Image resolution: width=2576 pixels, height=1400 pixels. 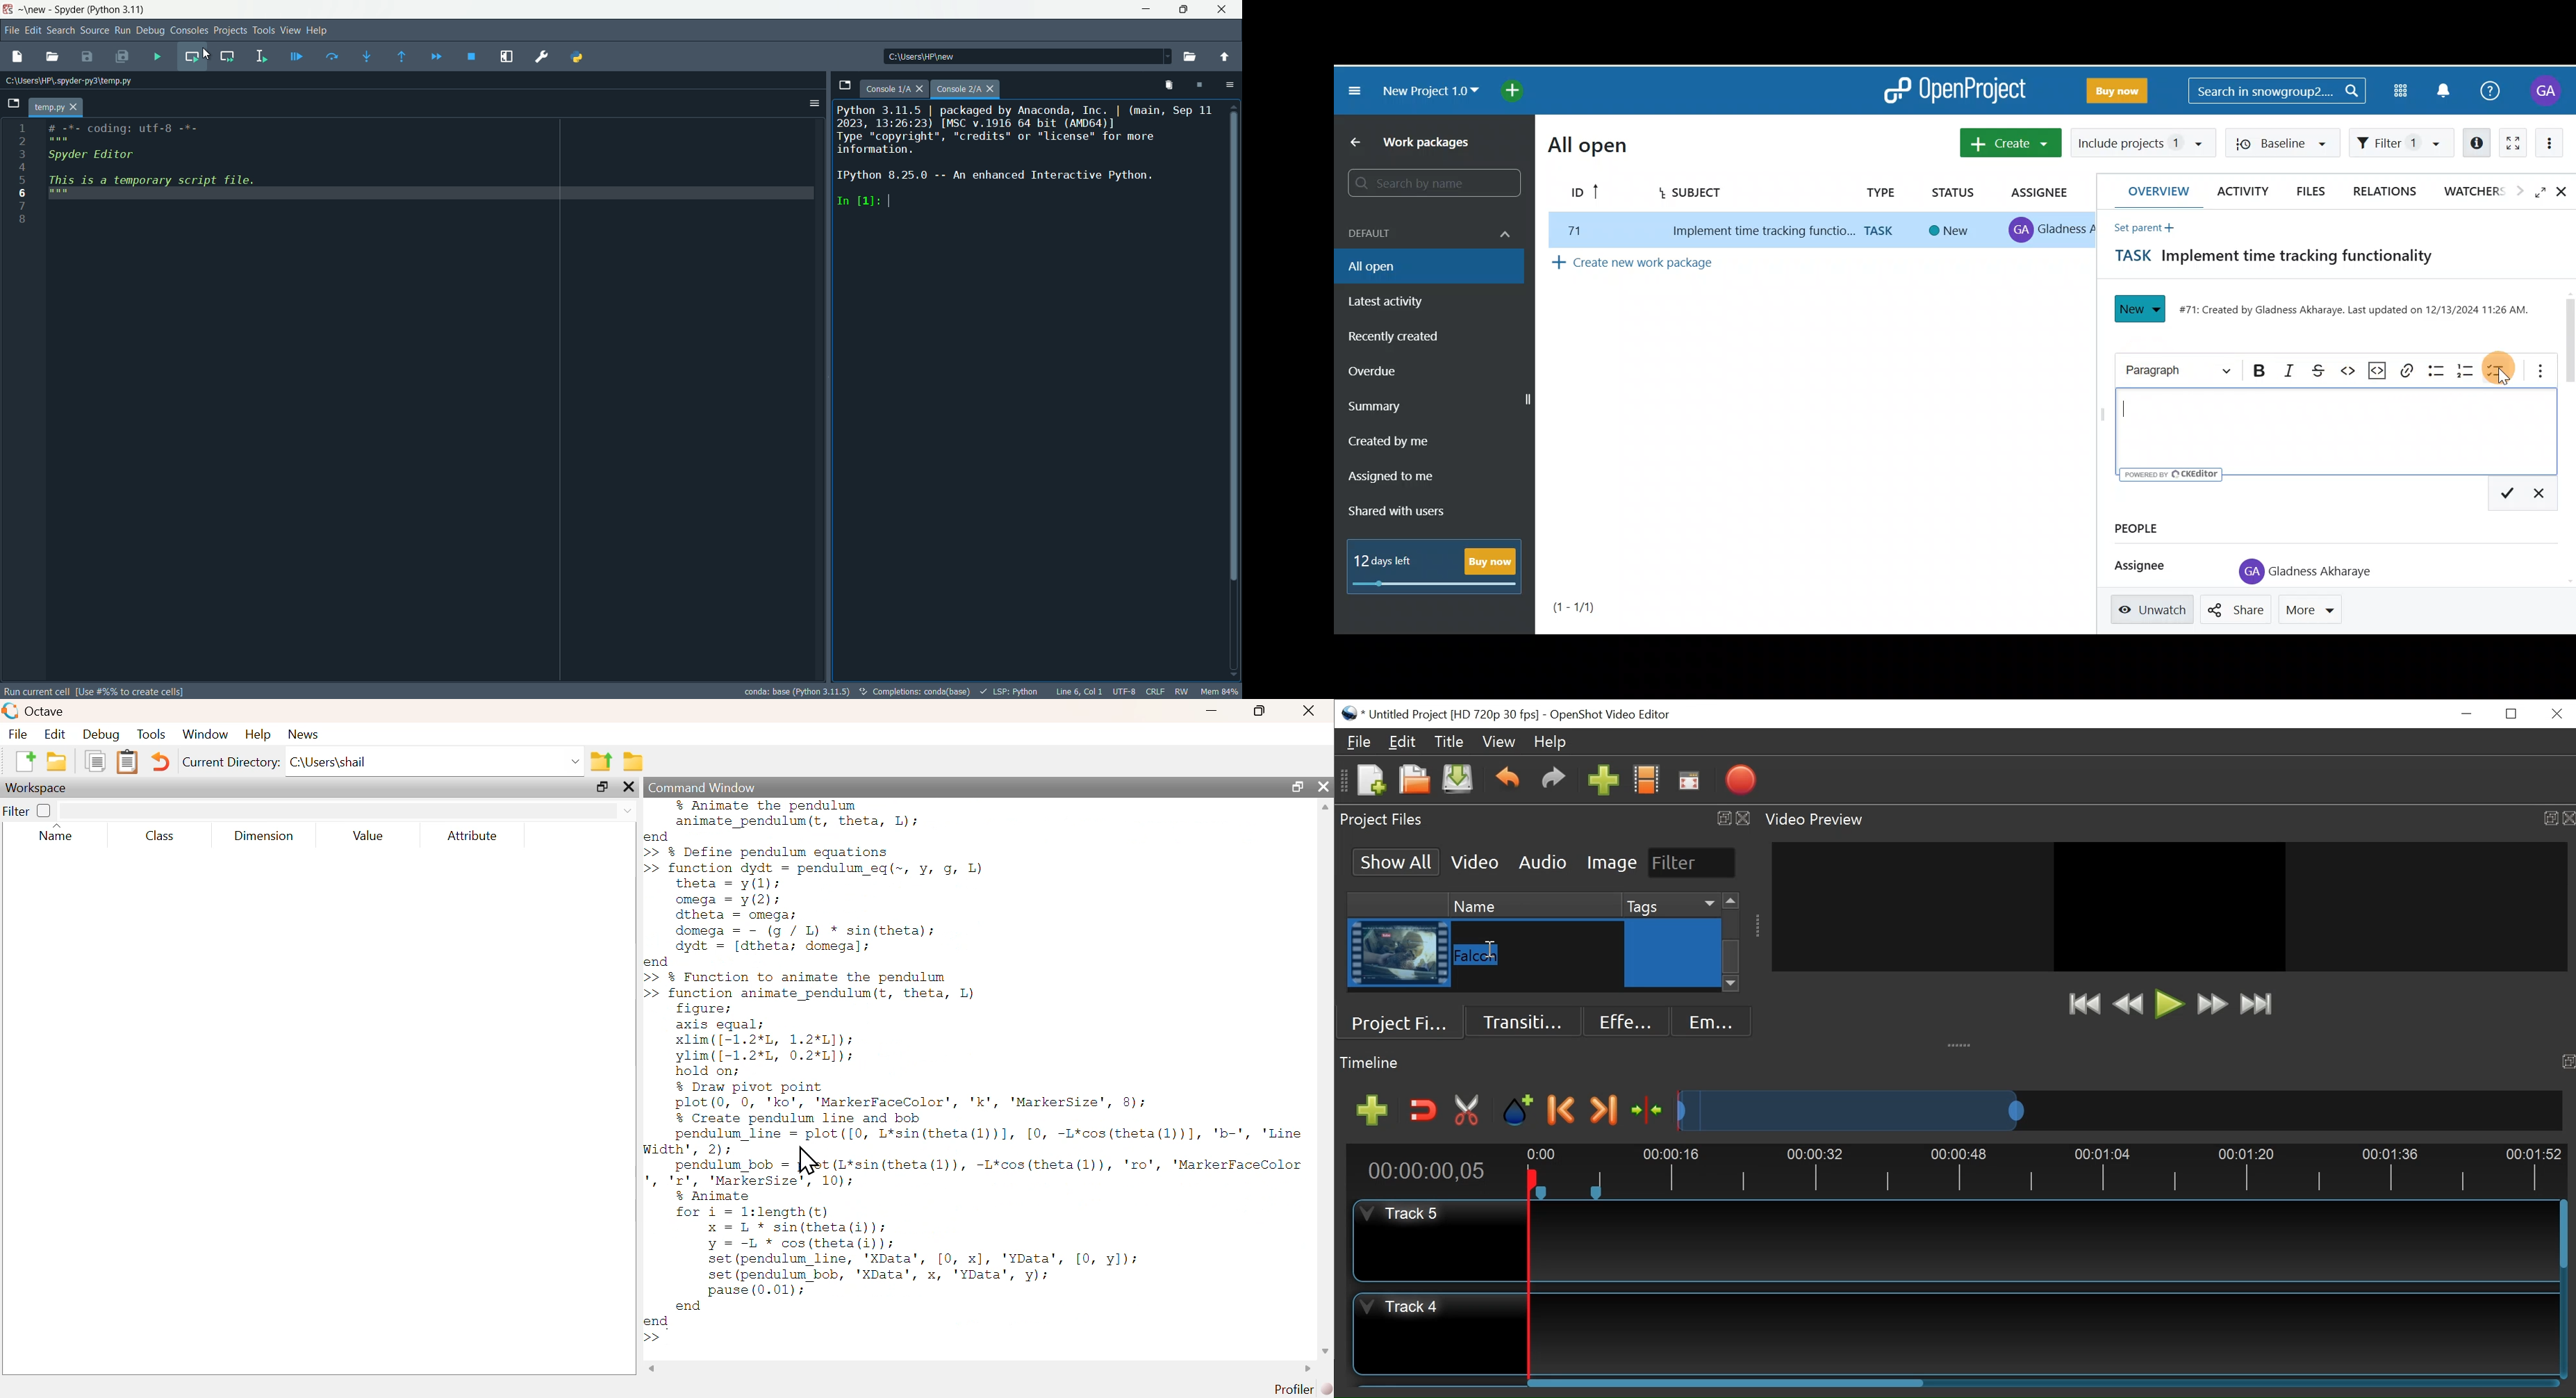 What do you see at coordinates (993, 89) in the screenshot?
I see `close` at bounding box center [993, 89].